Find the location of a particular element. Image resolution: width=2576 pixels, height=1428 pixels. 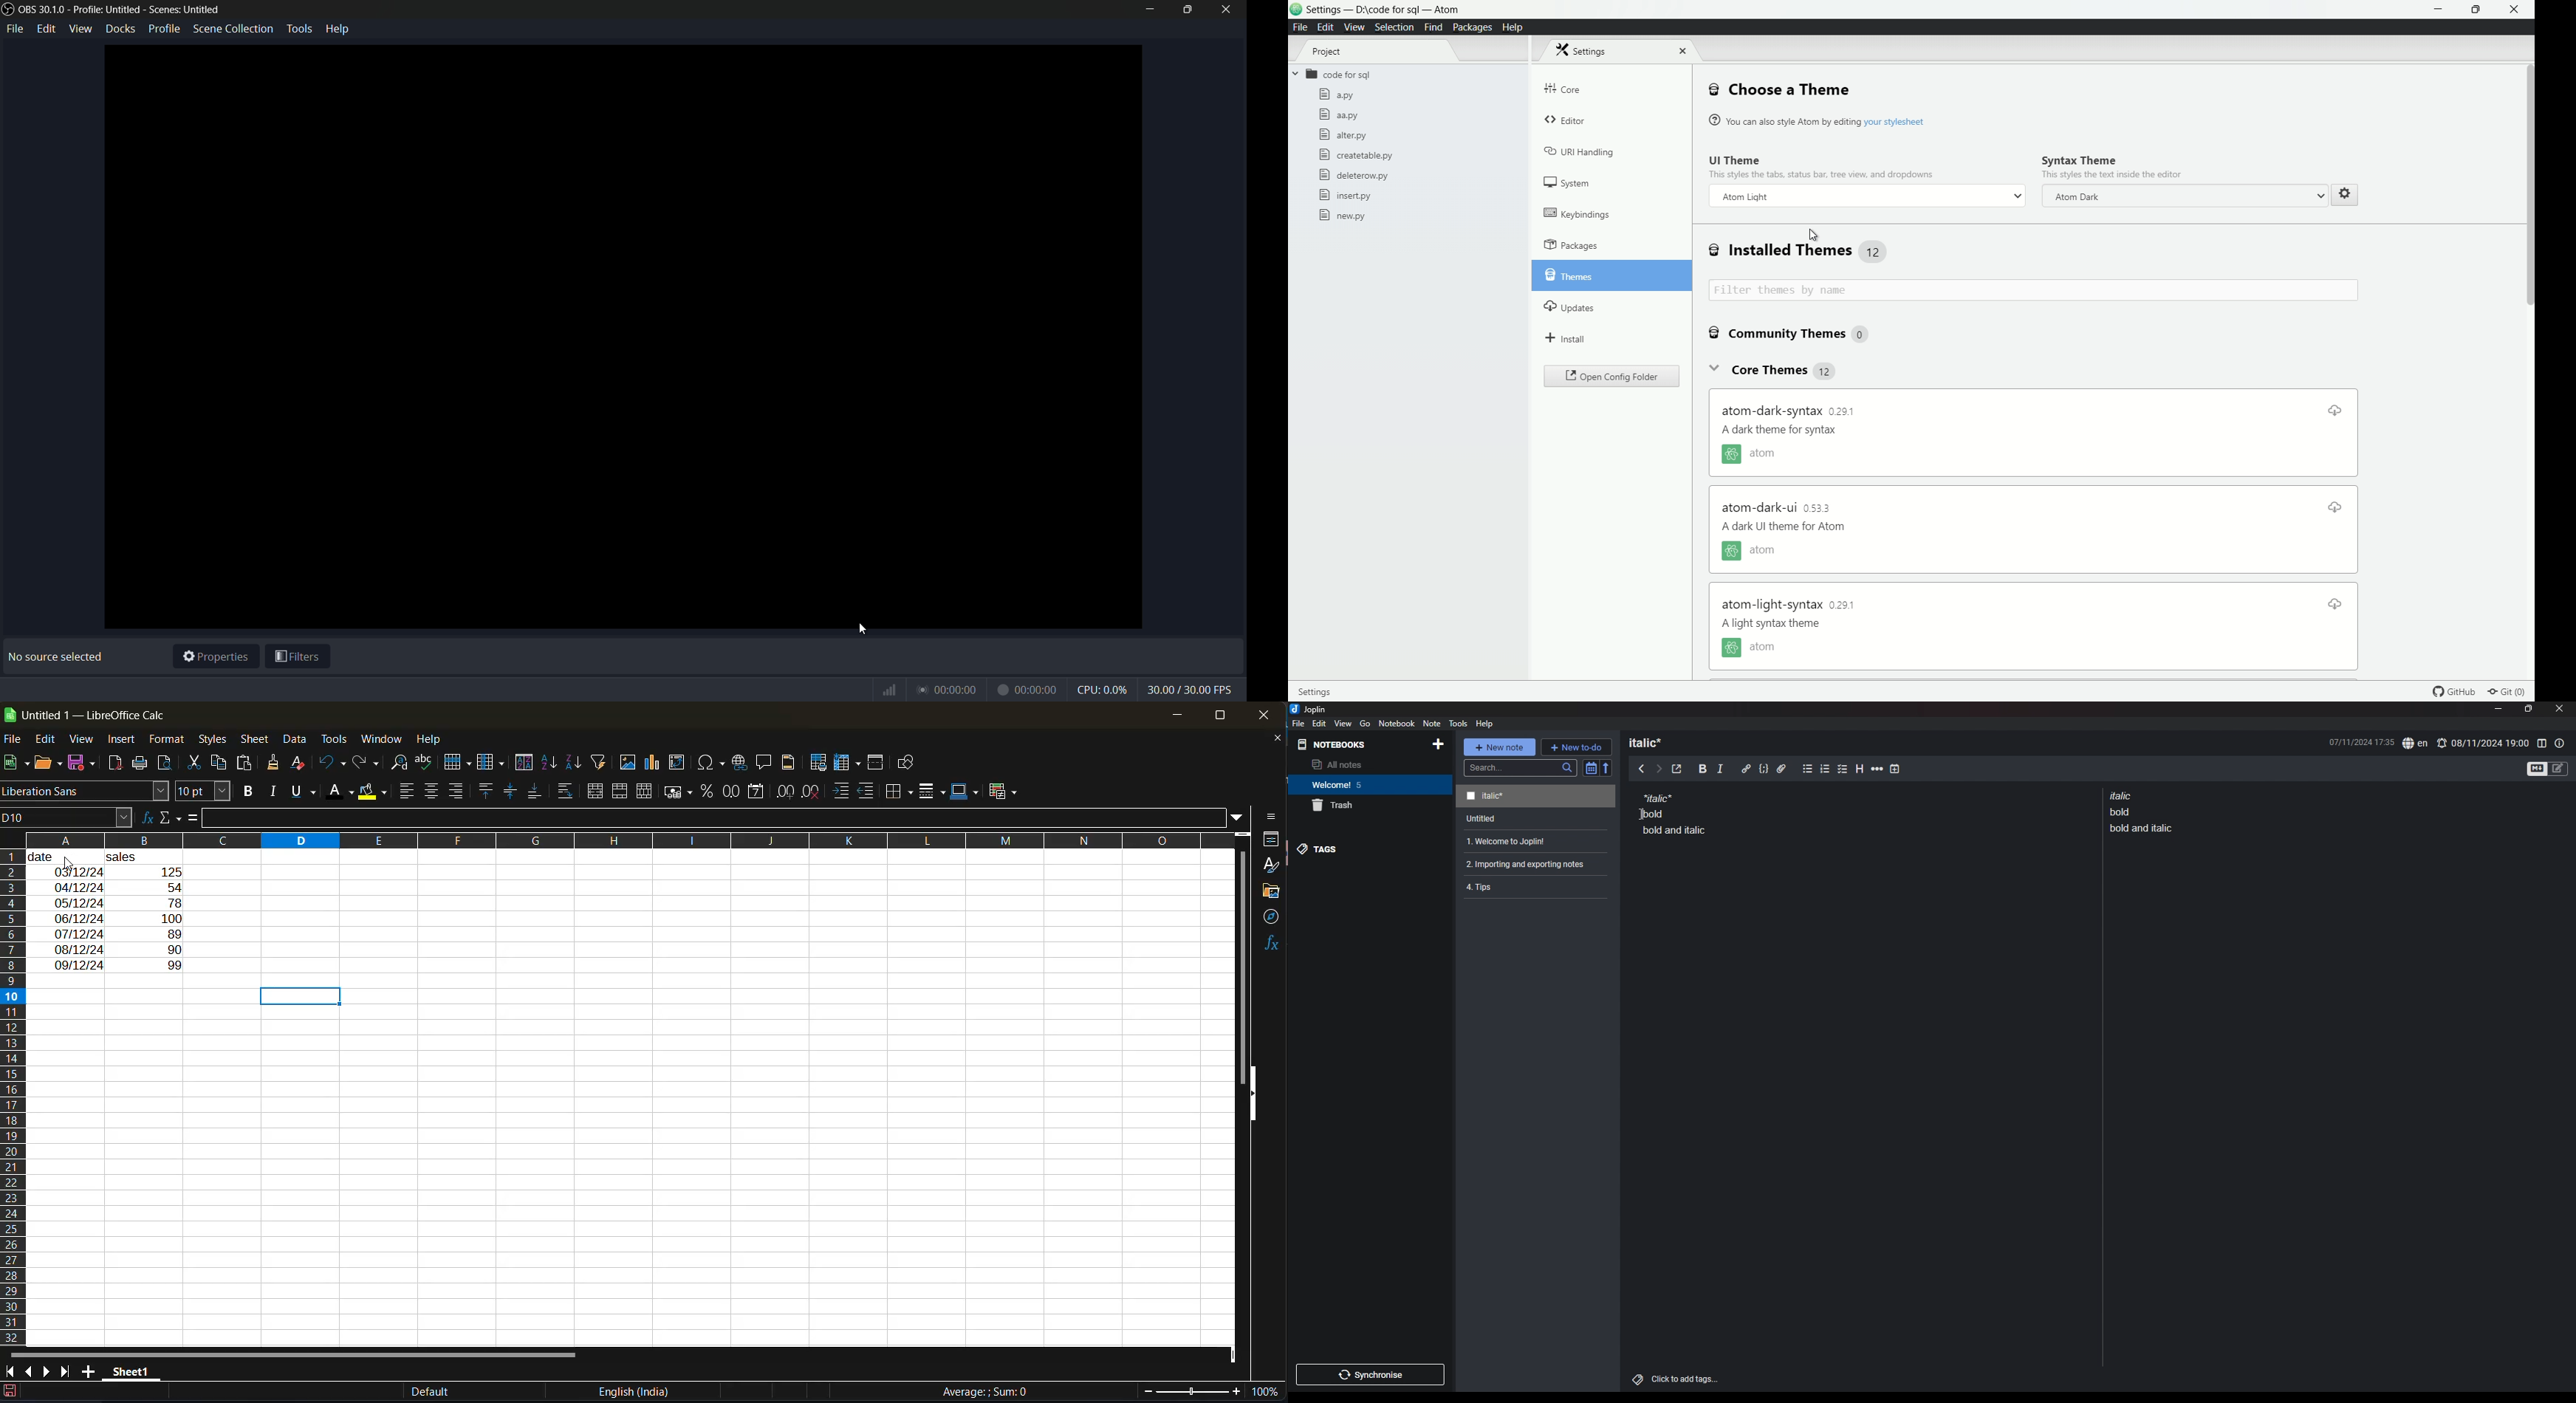

No source selected is located at coordinates (59, 657).